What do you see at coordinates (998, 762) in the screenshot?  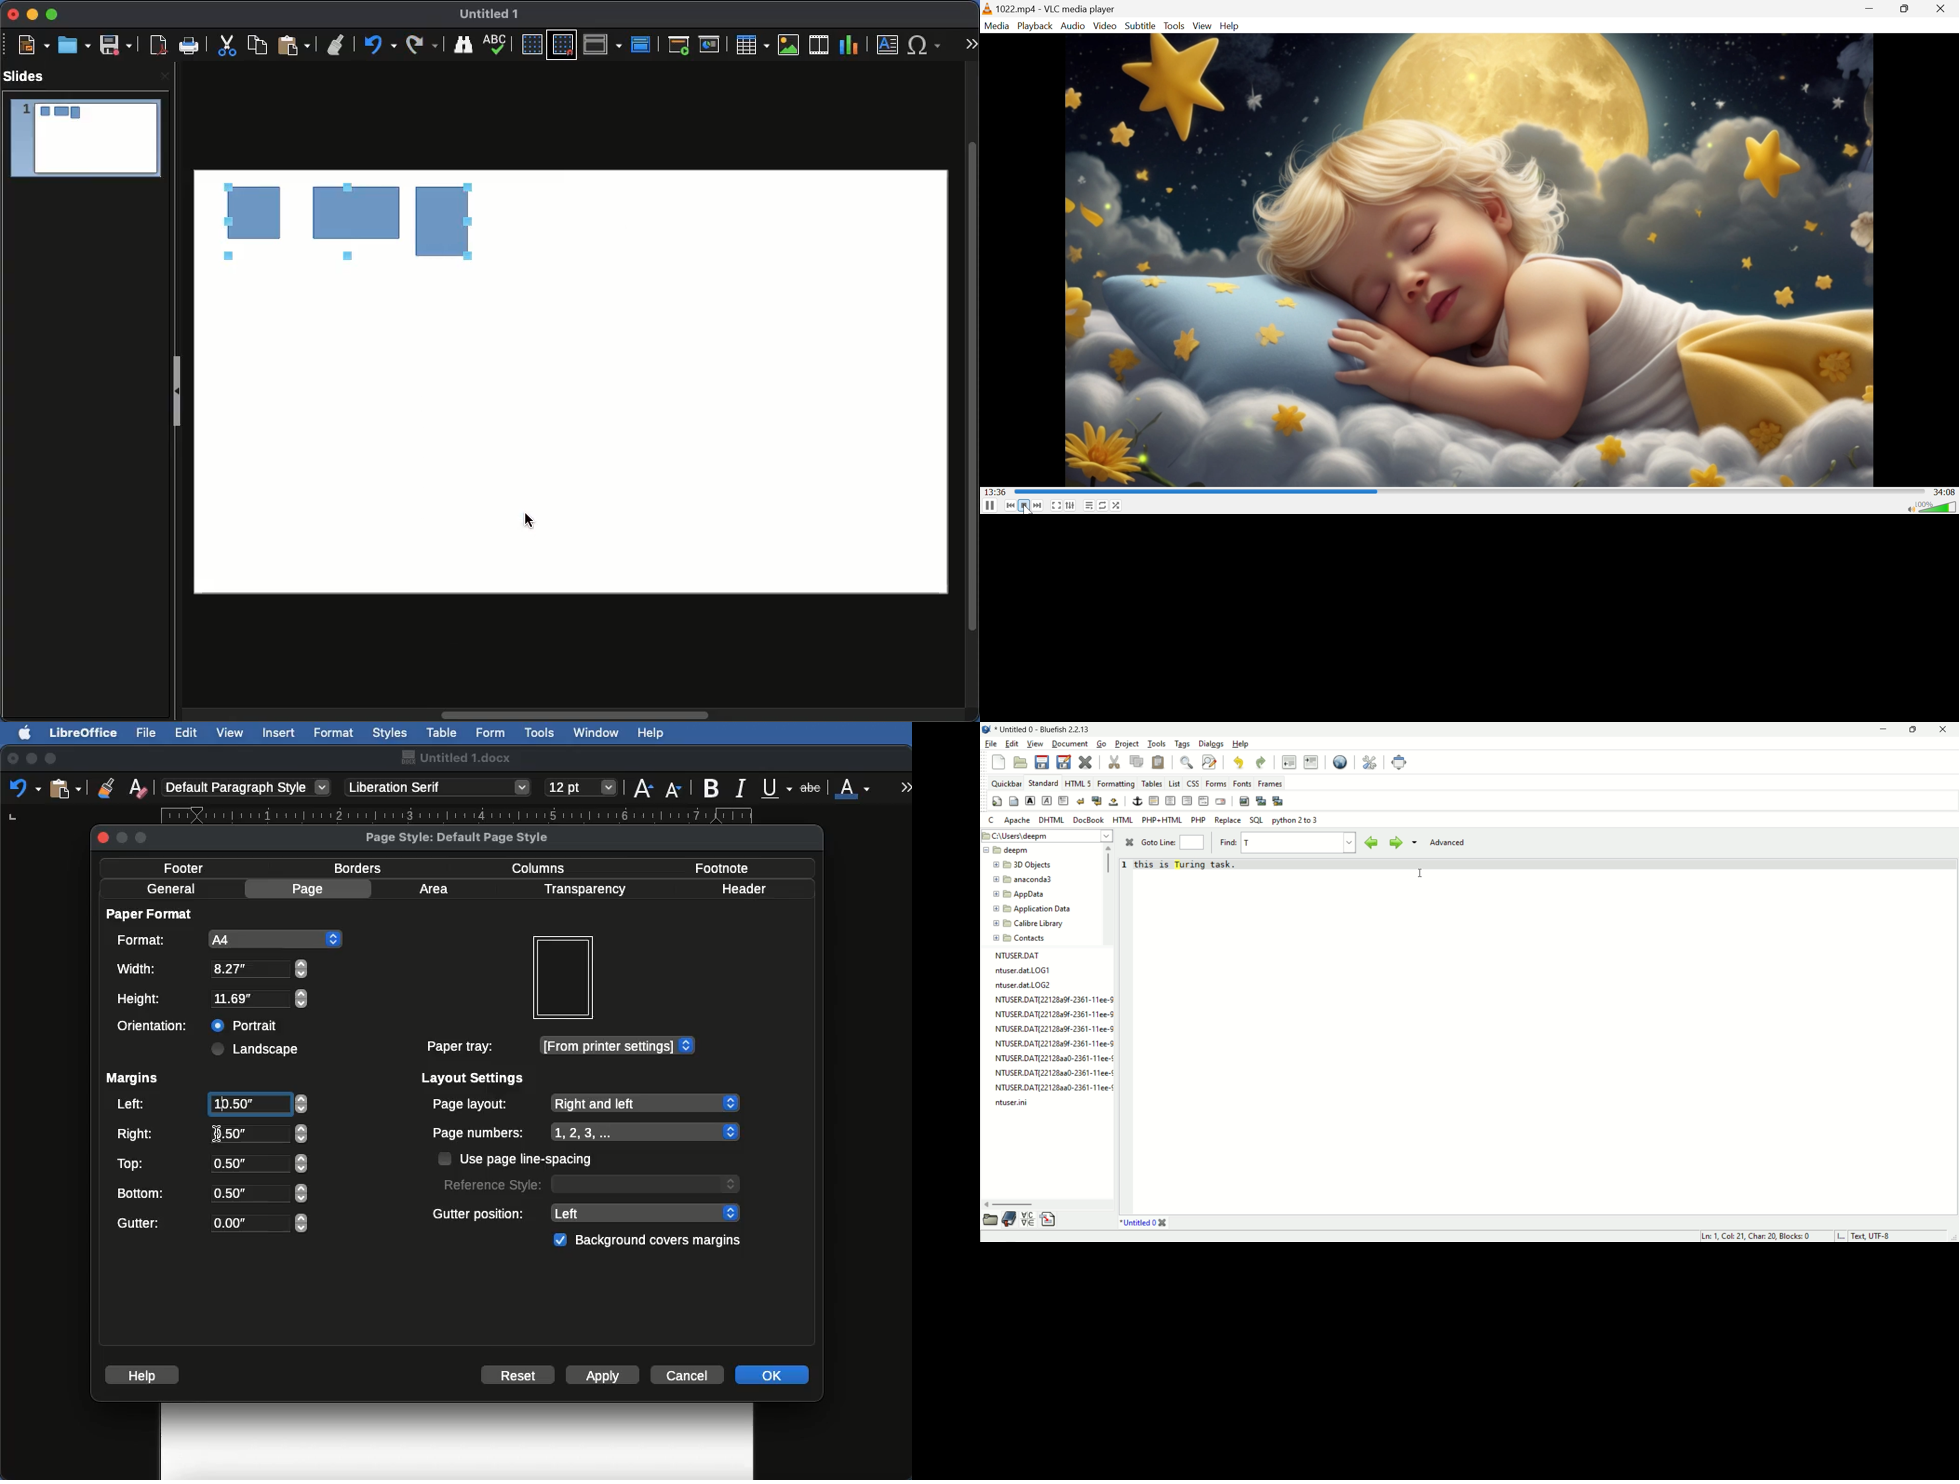 I see `New file` at bounding box center [998, 762].